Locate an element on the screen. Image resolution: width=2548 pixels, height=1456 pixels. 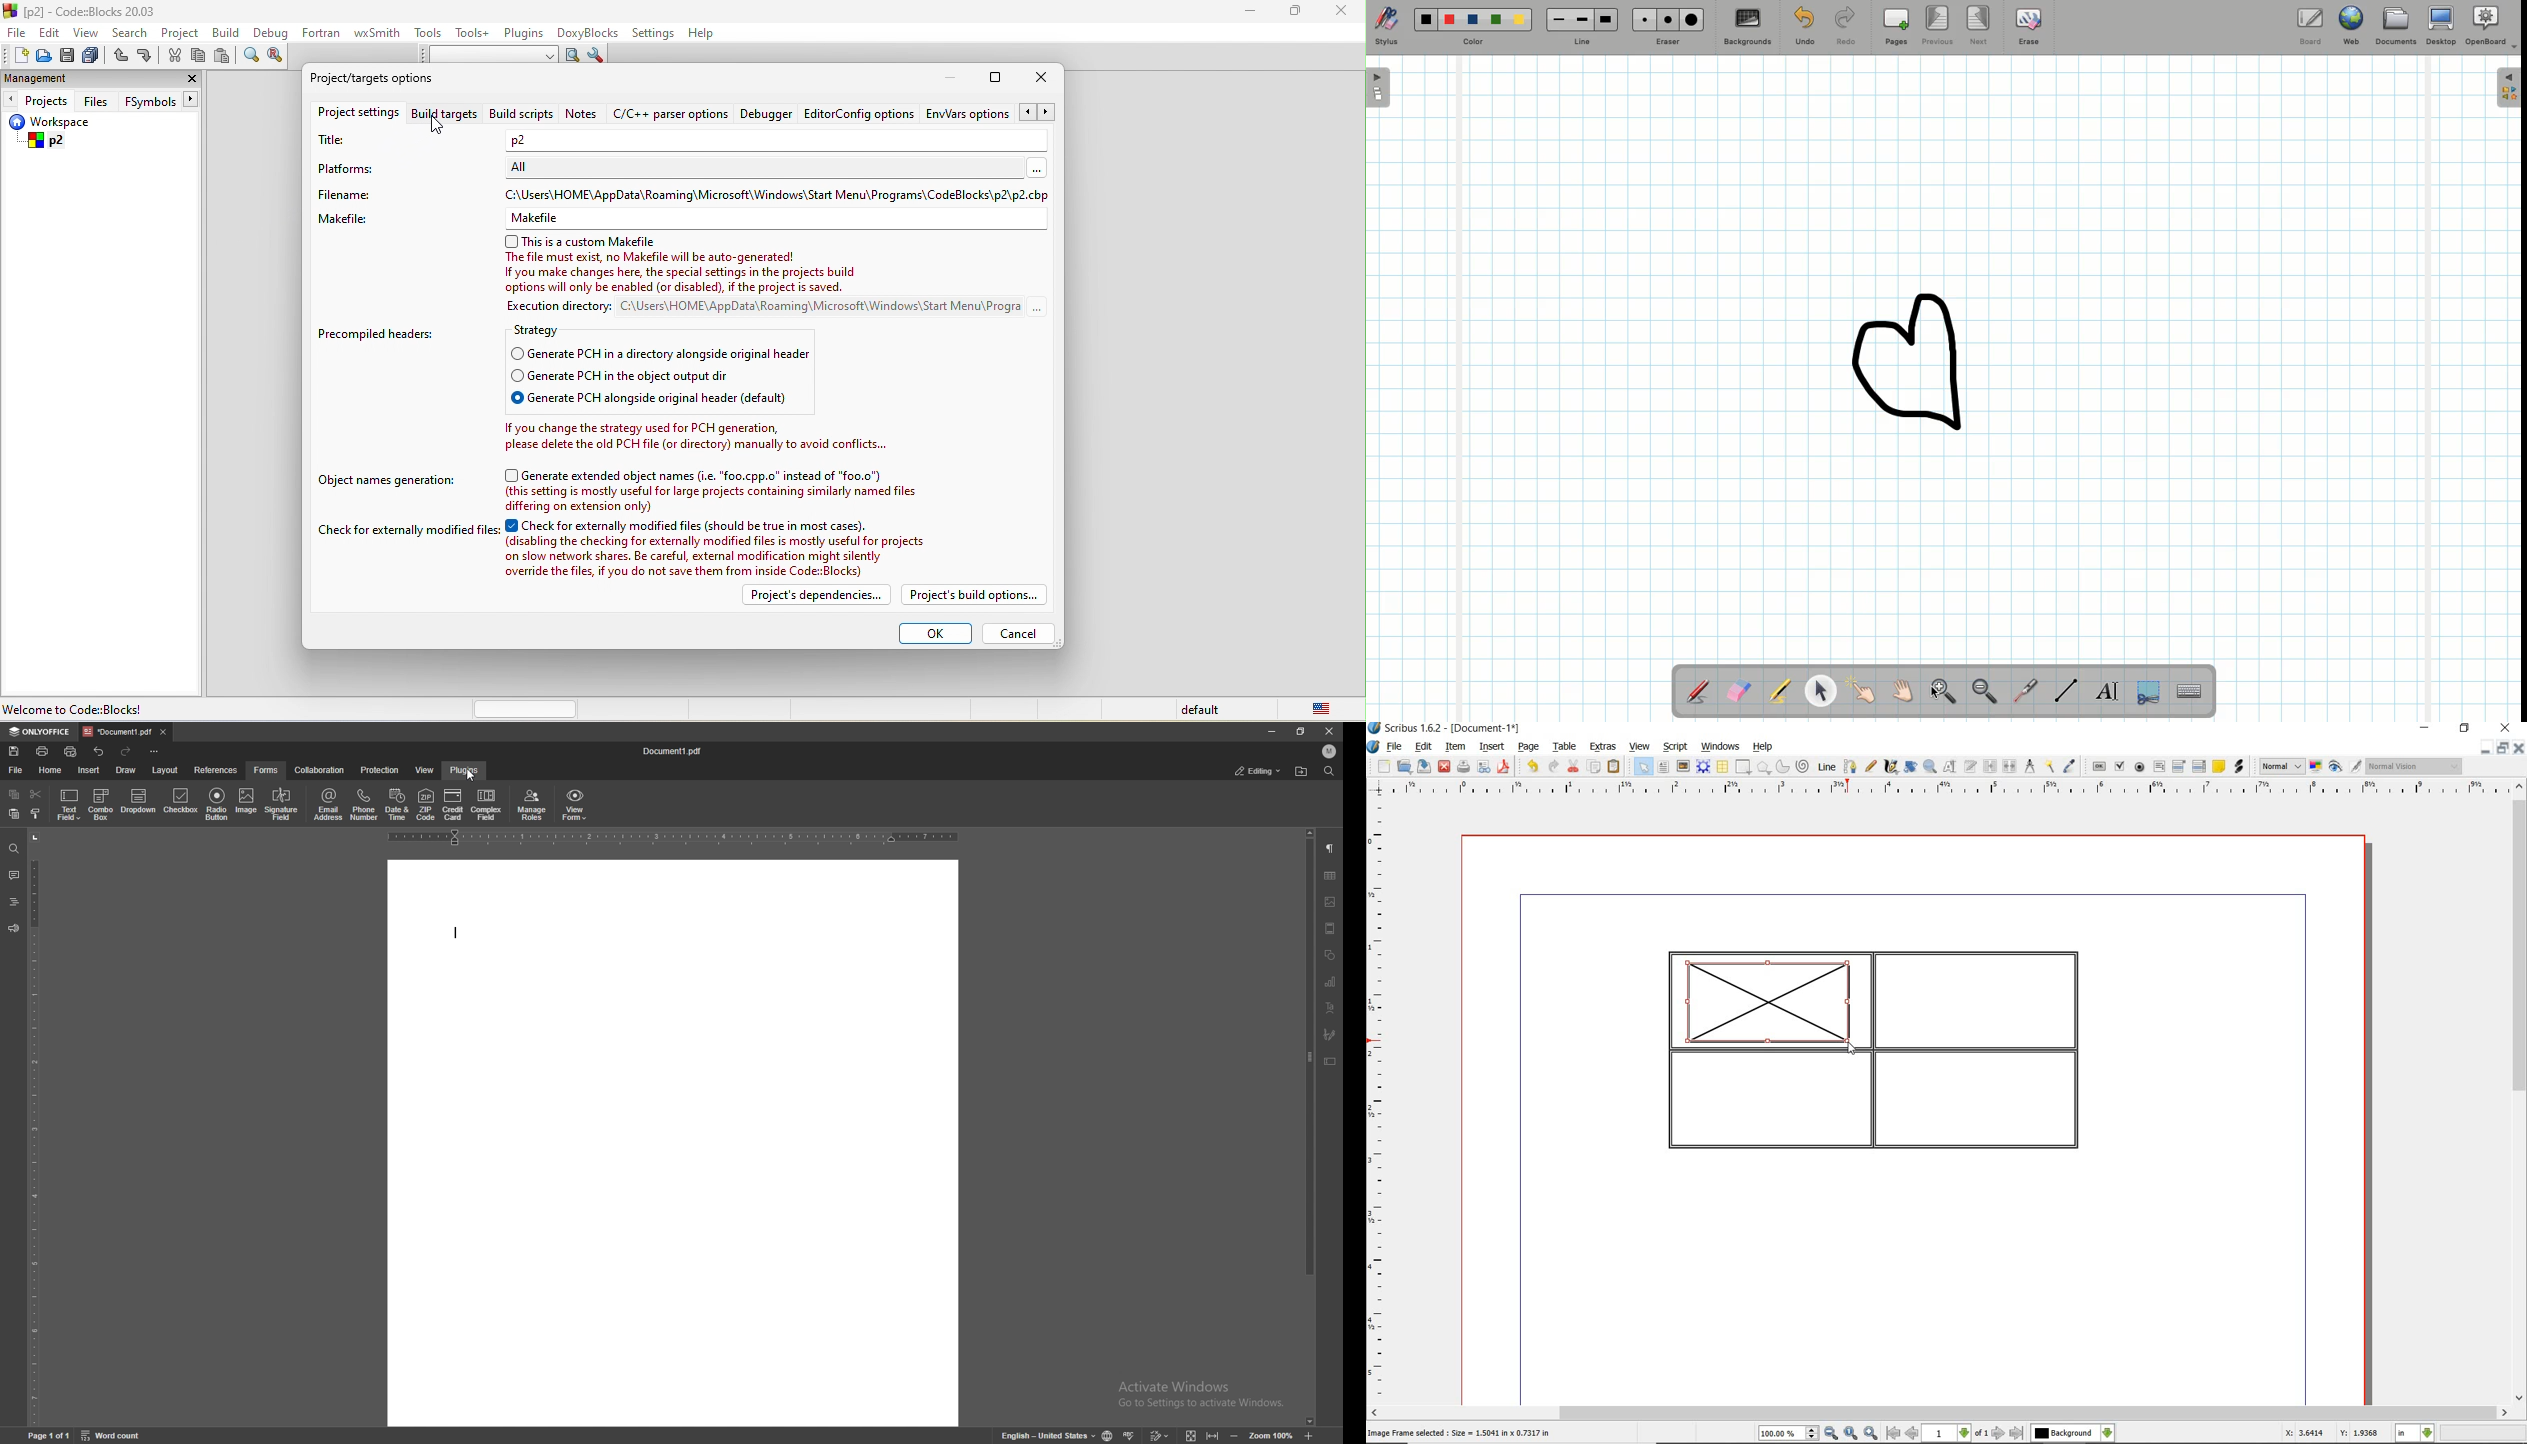
visual appearance of the display is located at coordinates (2413, 766).